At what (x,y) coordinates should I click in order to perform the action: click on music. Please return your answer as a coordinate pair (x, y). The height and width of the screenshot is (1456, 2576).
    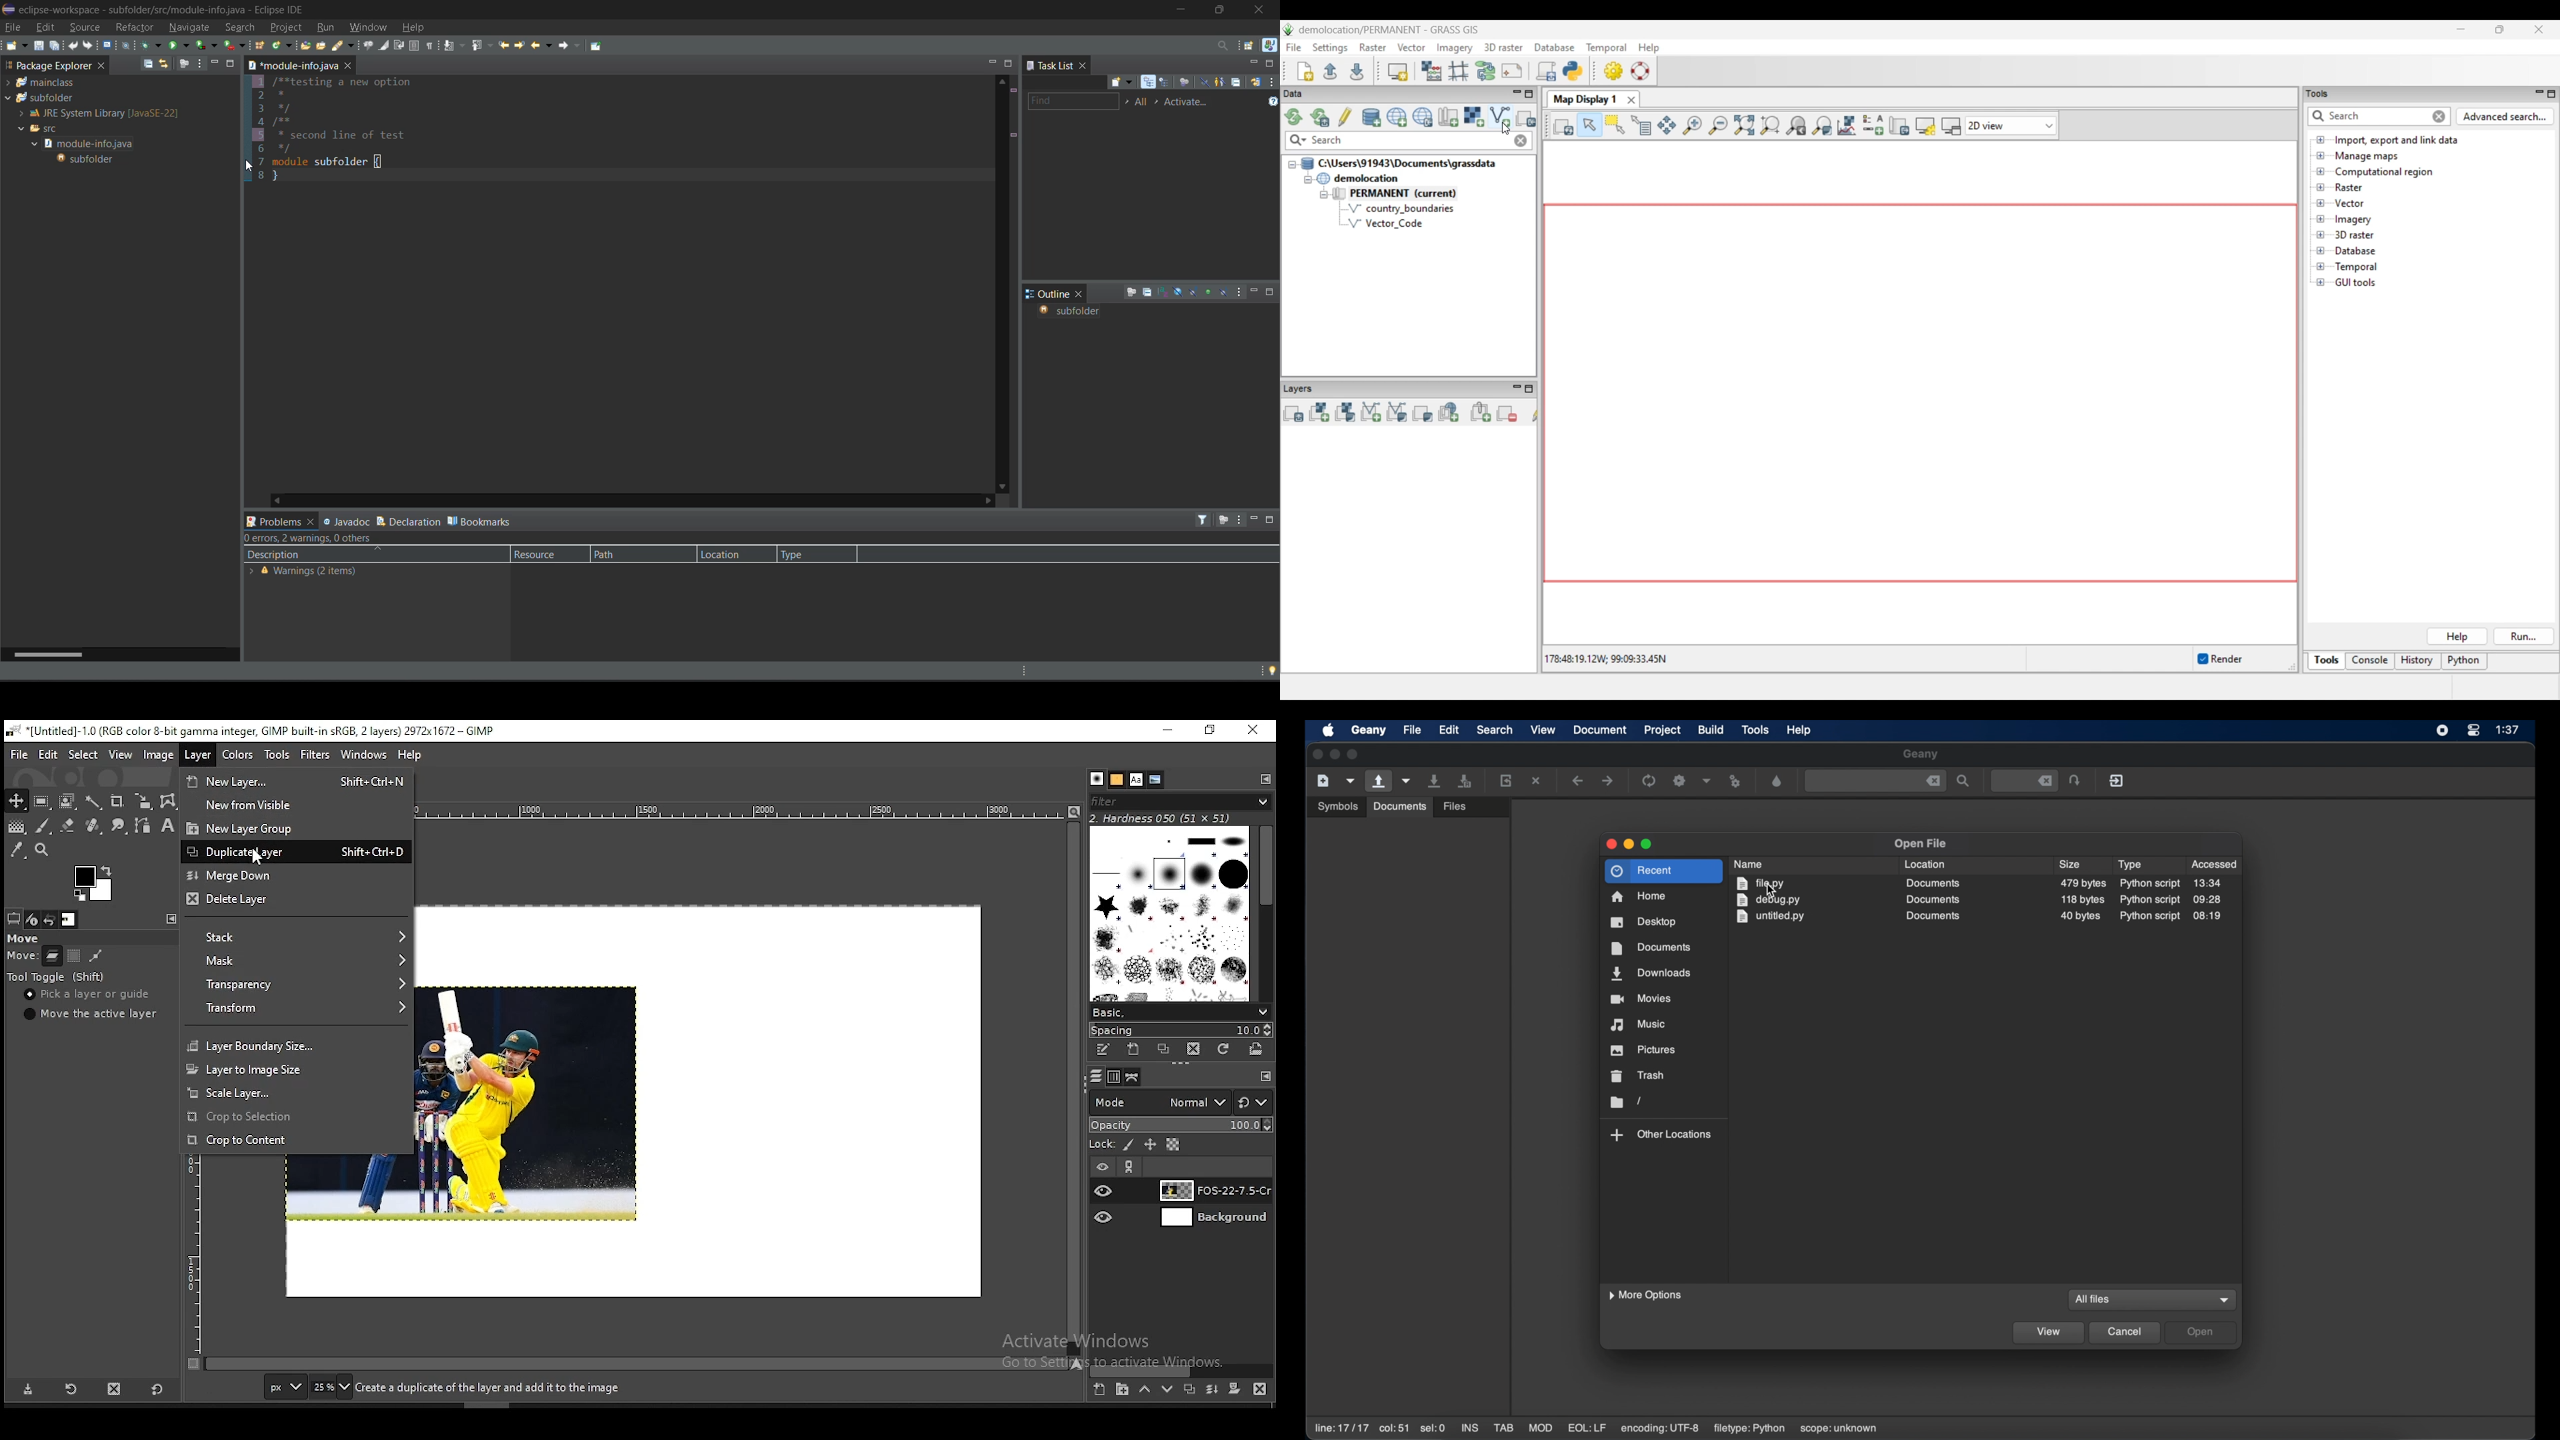
    Looking at the image, I should click on (1639, 1025).